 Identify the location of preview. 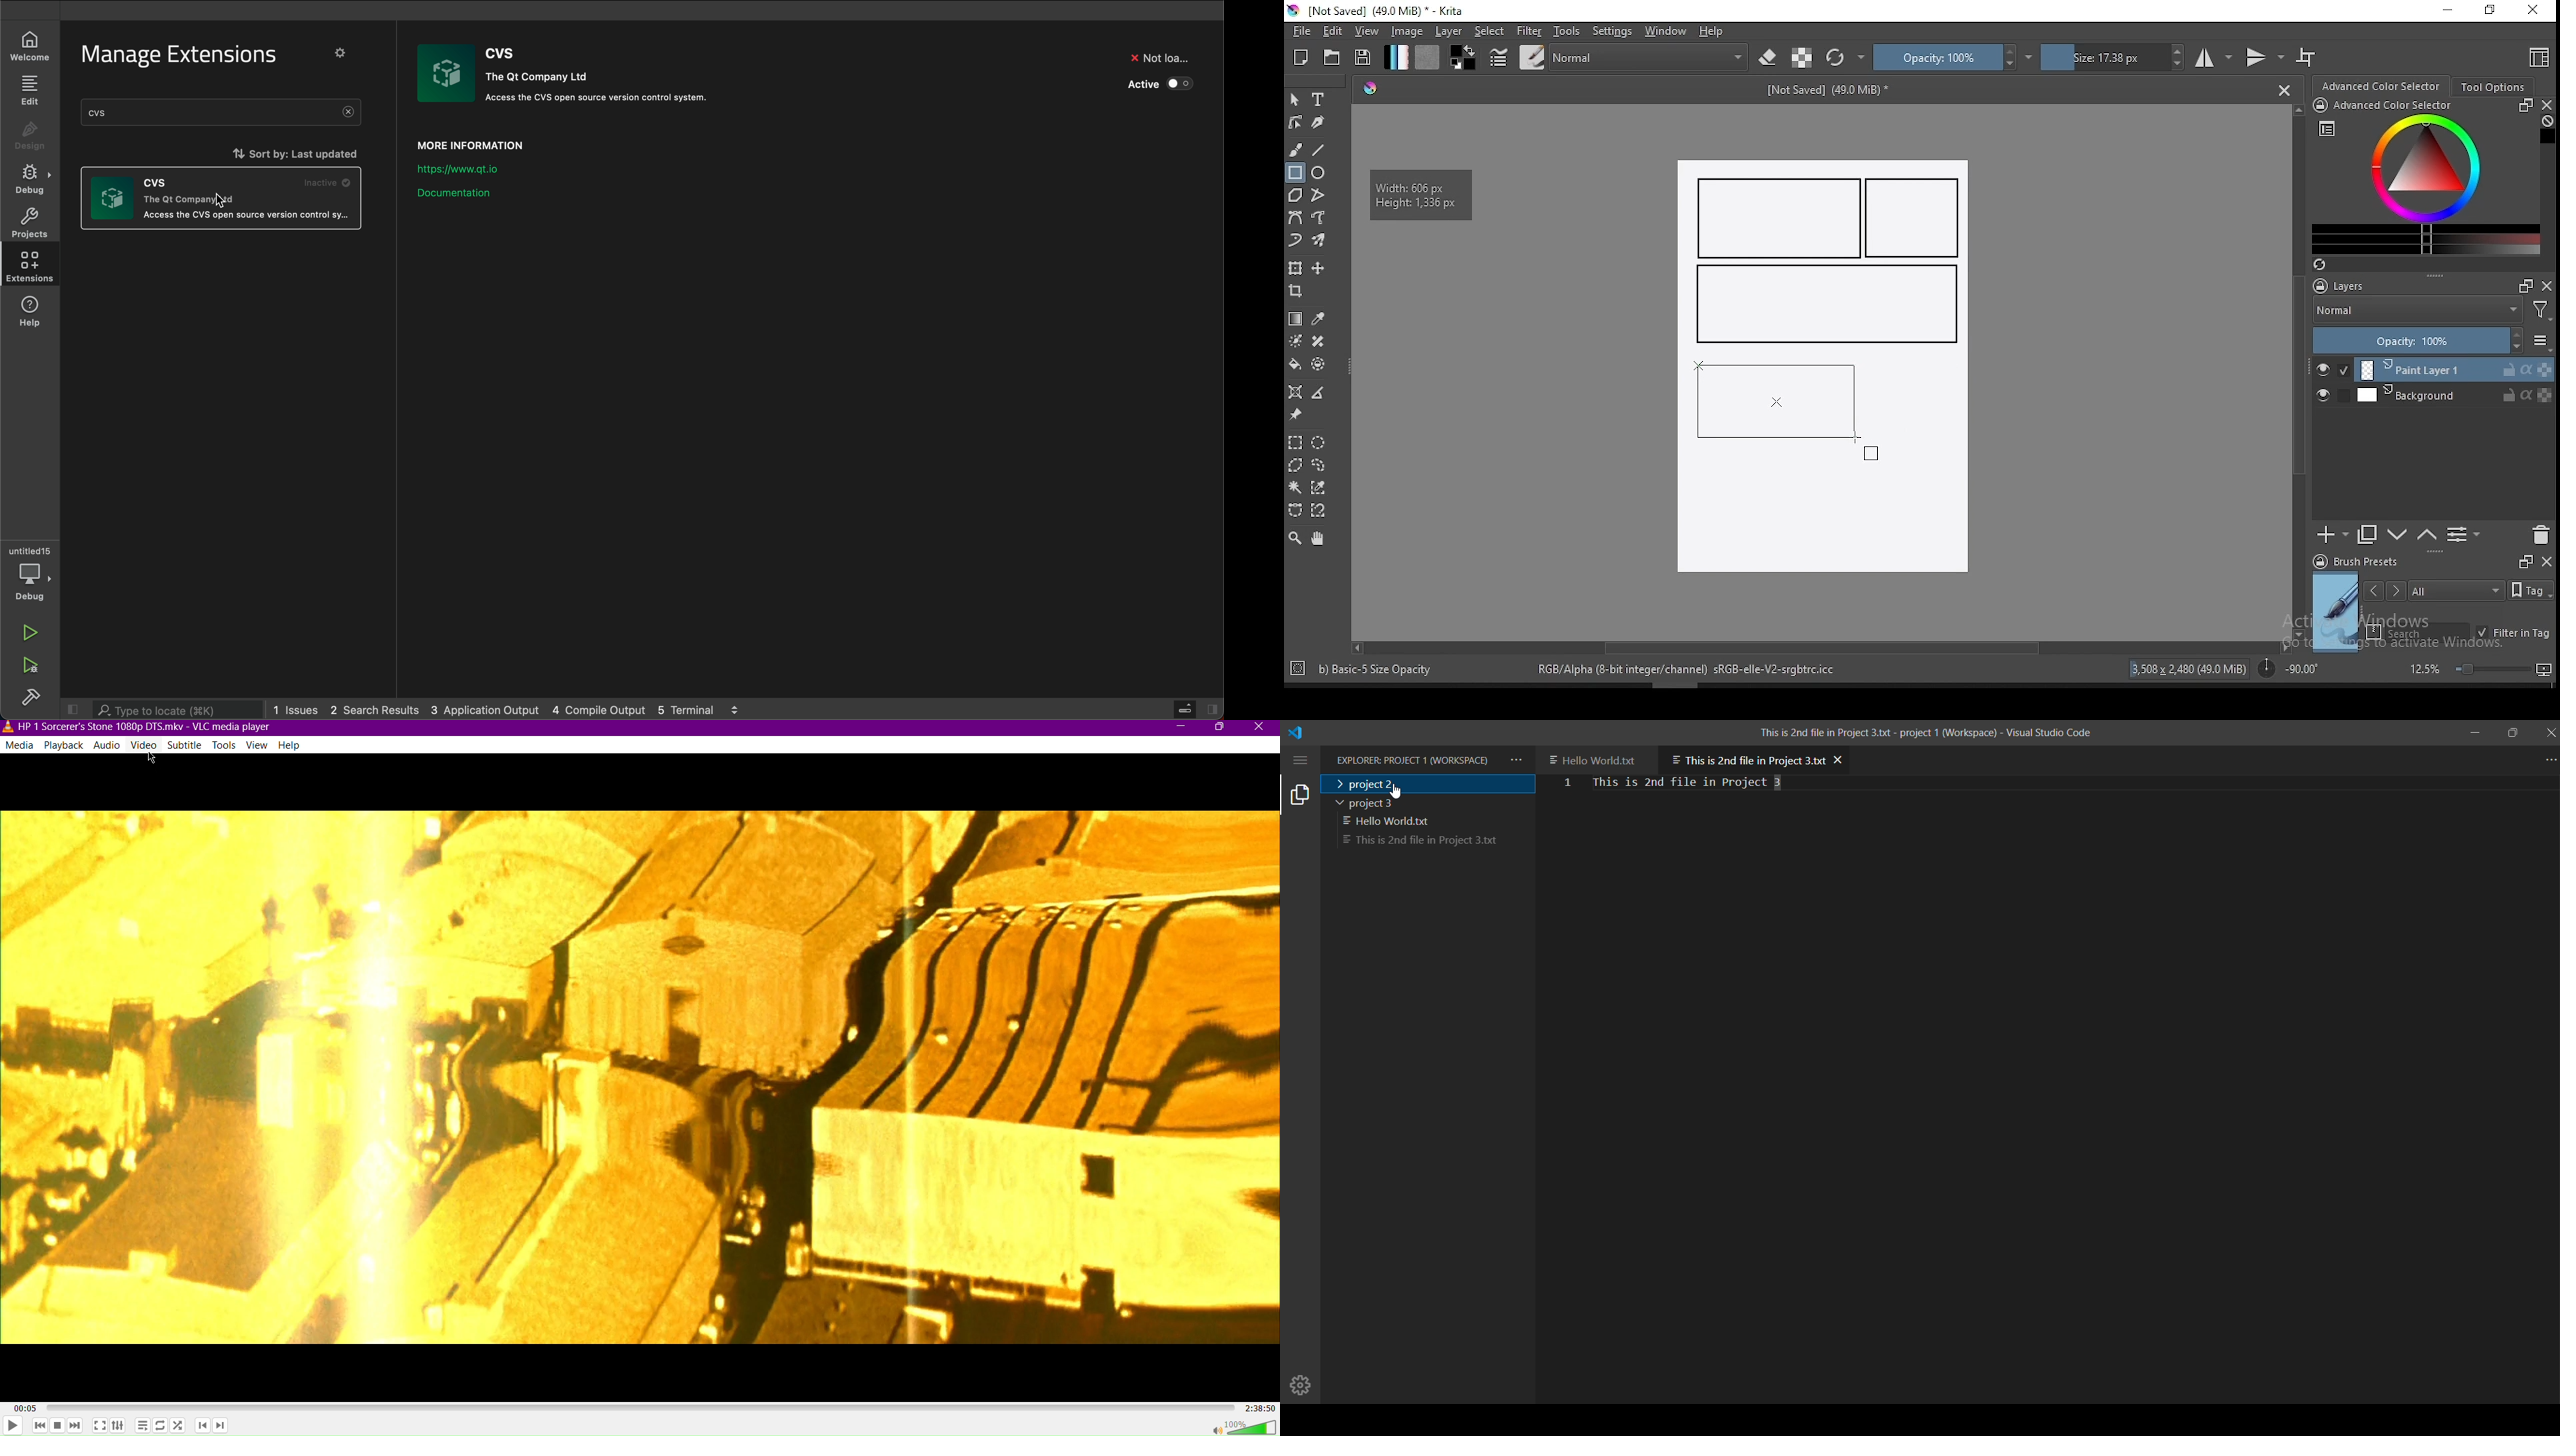
(2336, 612).